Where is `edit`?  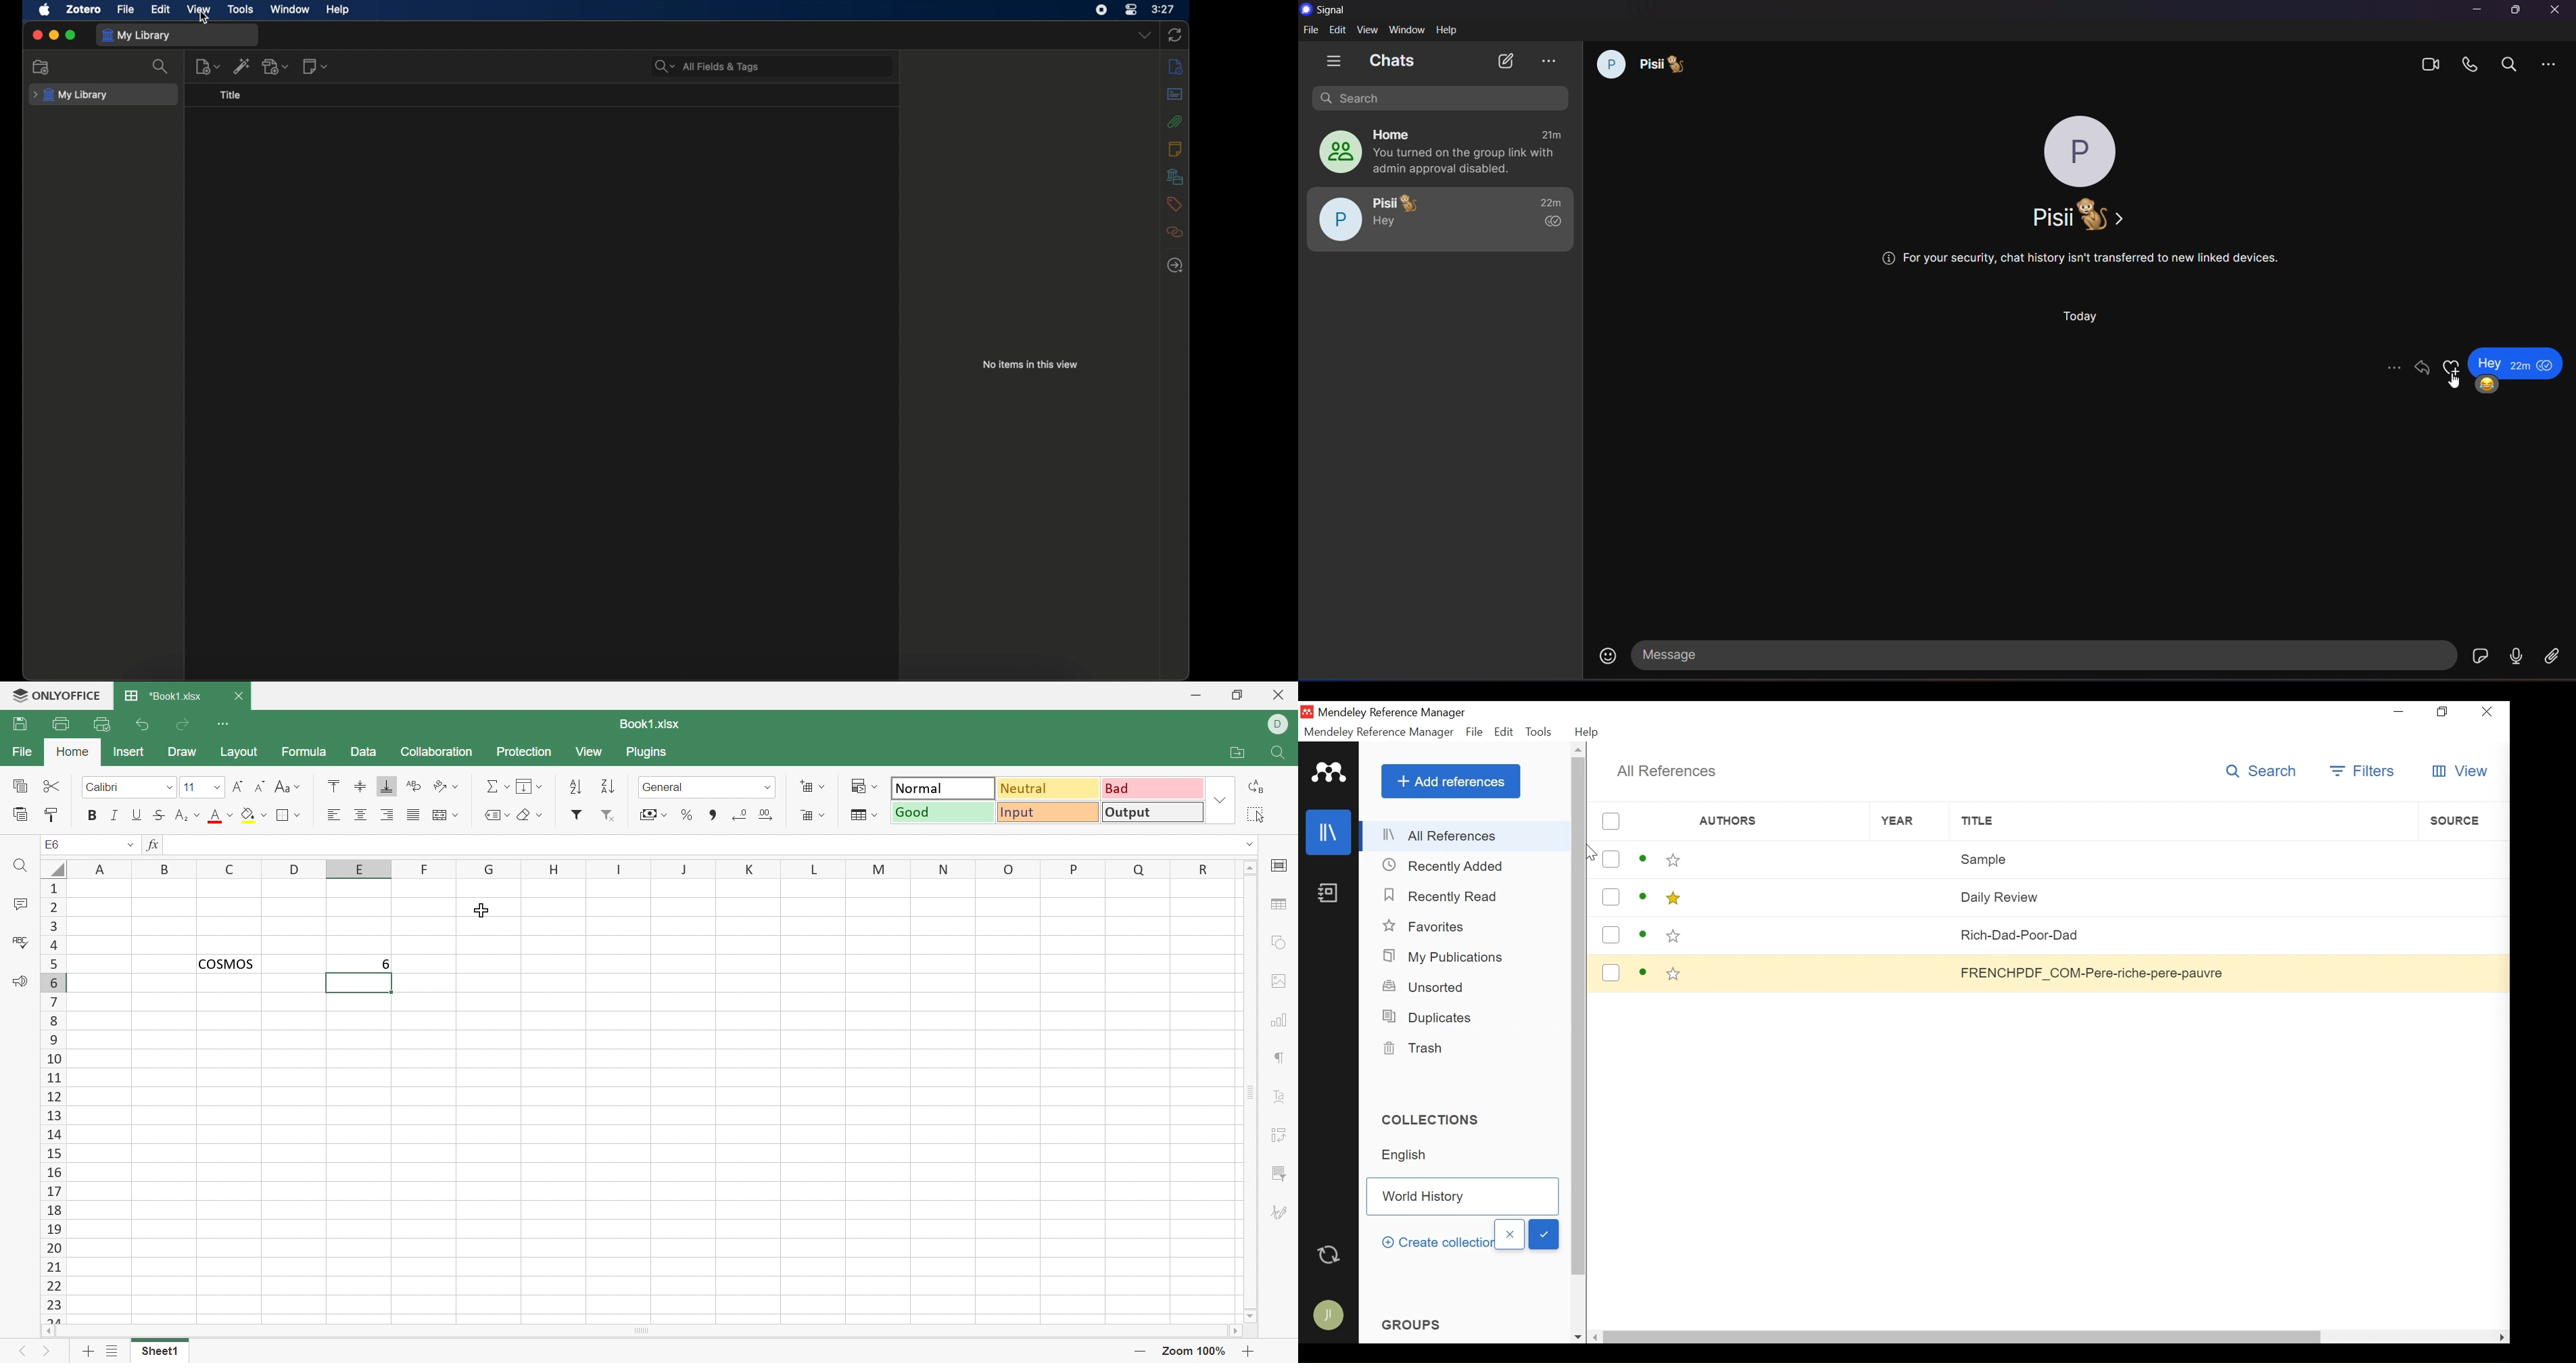 edit is located at coordinates (160, 9).